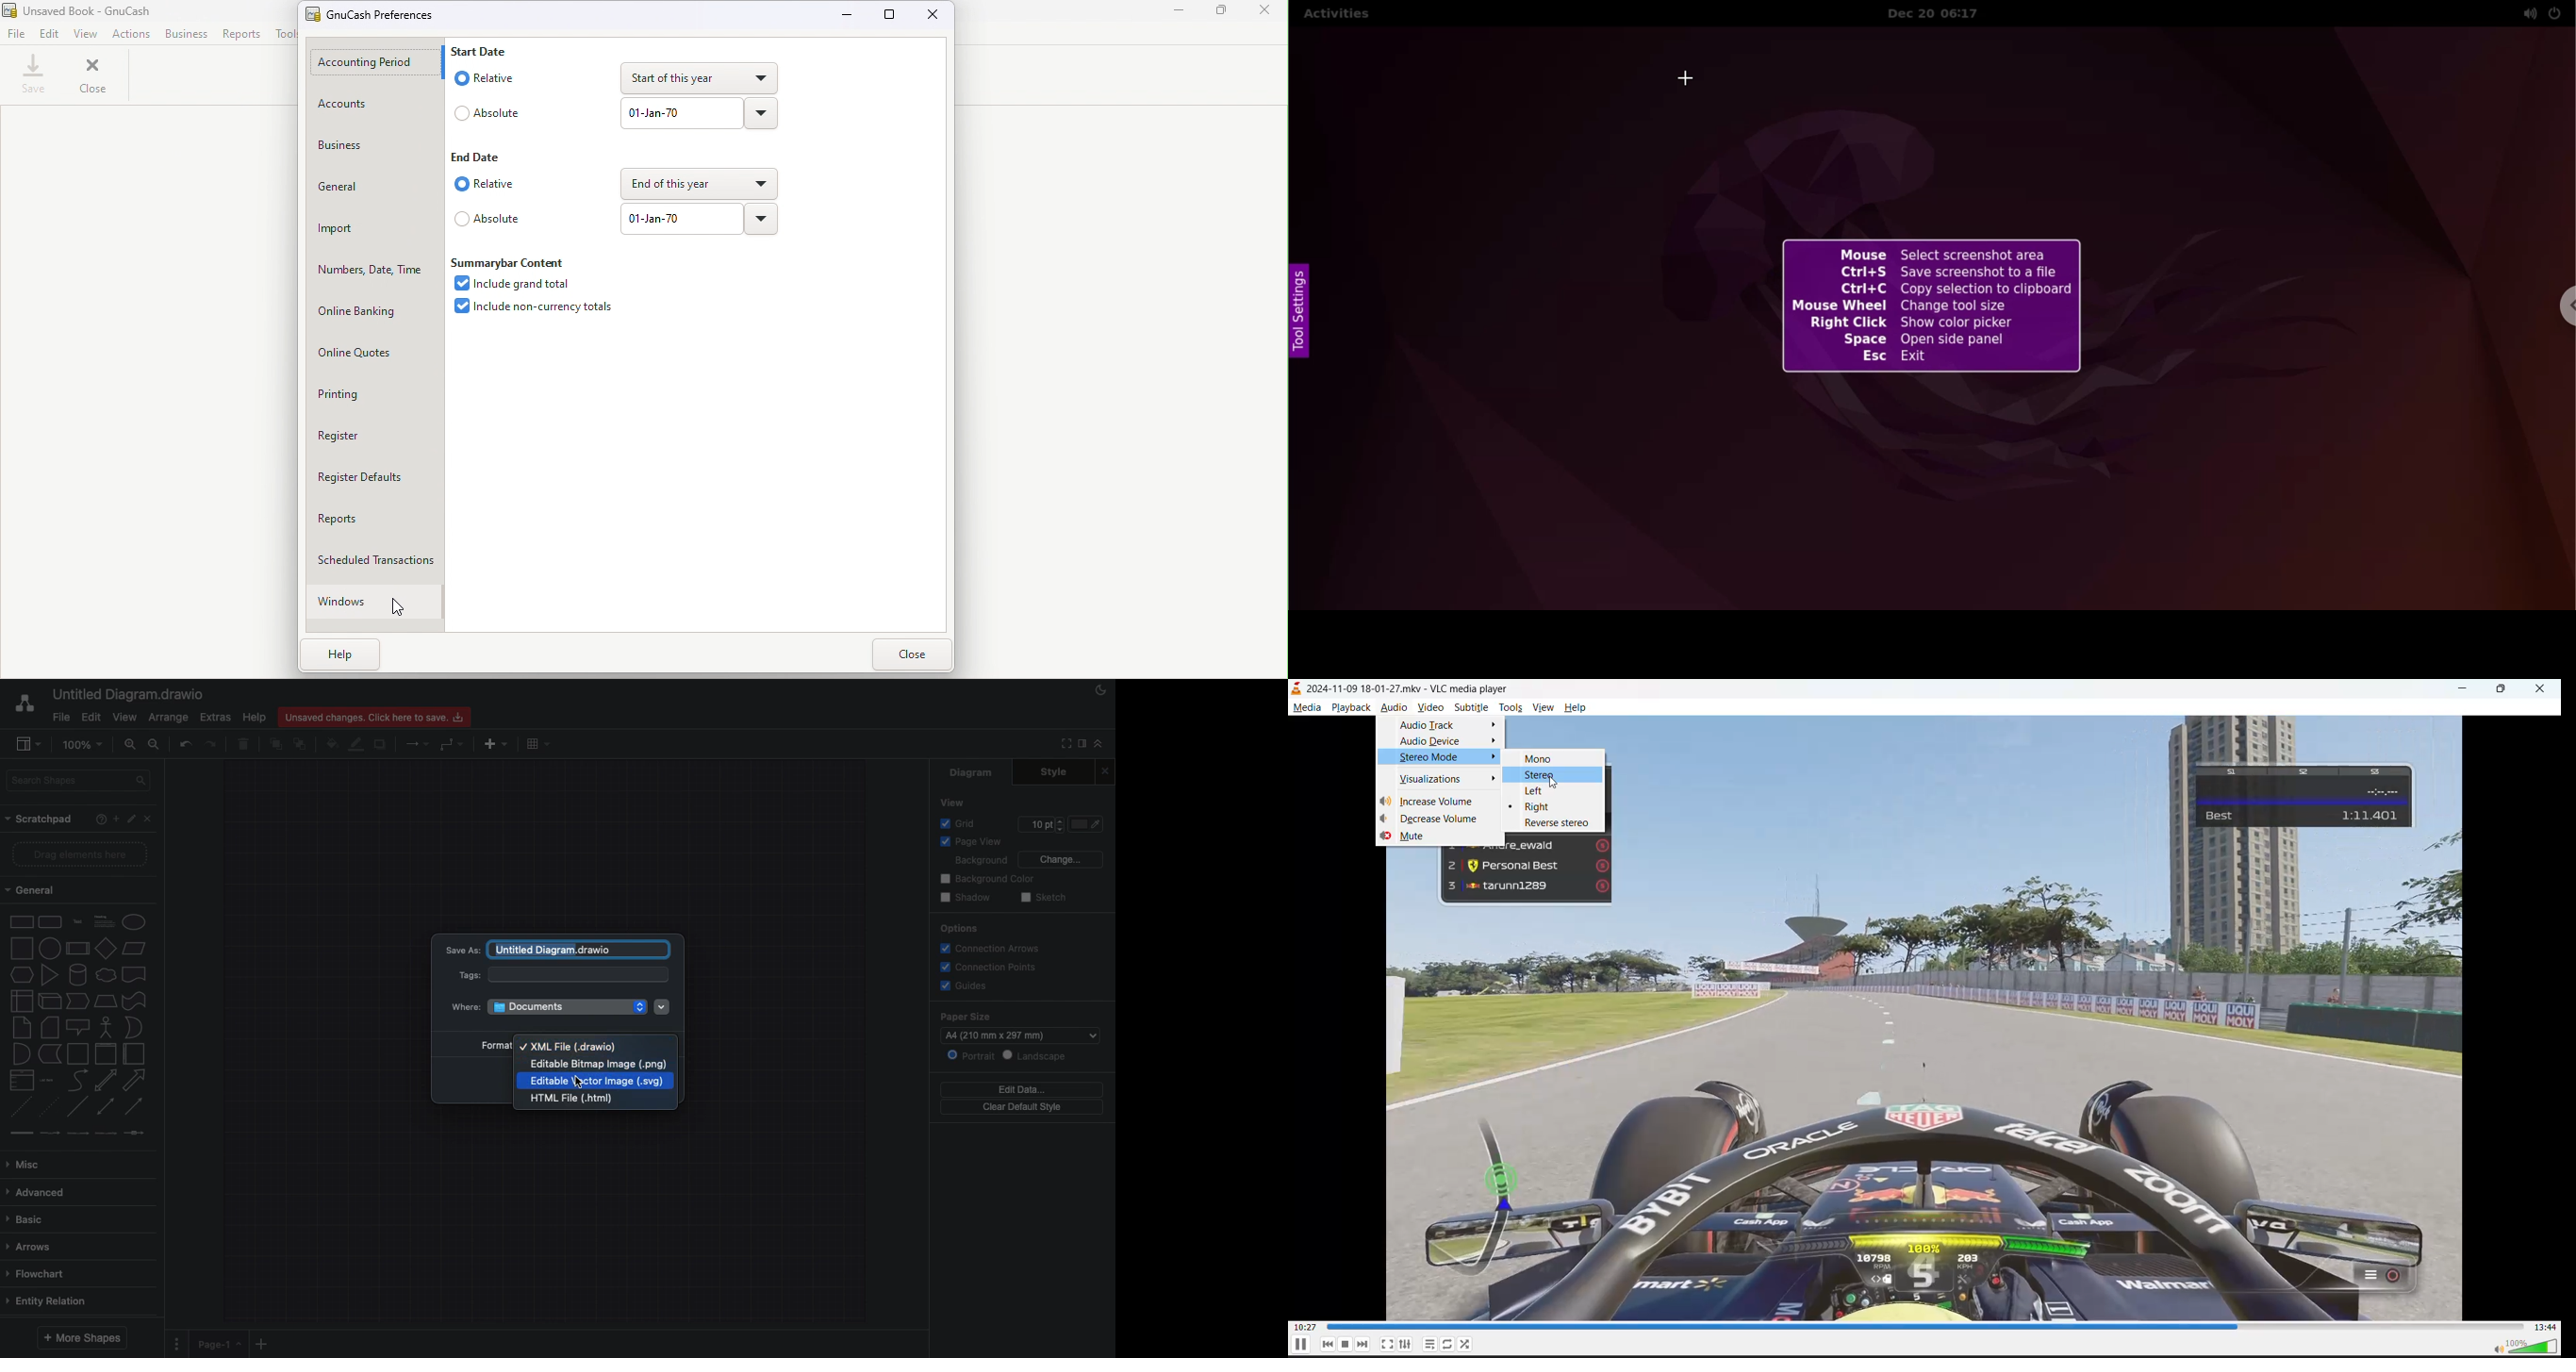 Image resolution: width=2576 pixels, height=1372 pixels. Describe the element at coordinates (1304, 313) in the screenshot. I see `tool settings` at that location.